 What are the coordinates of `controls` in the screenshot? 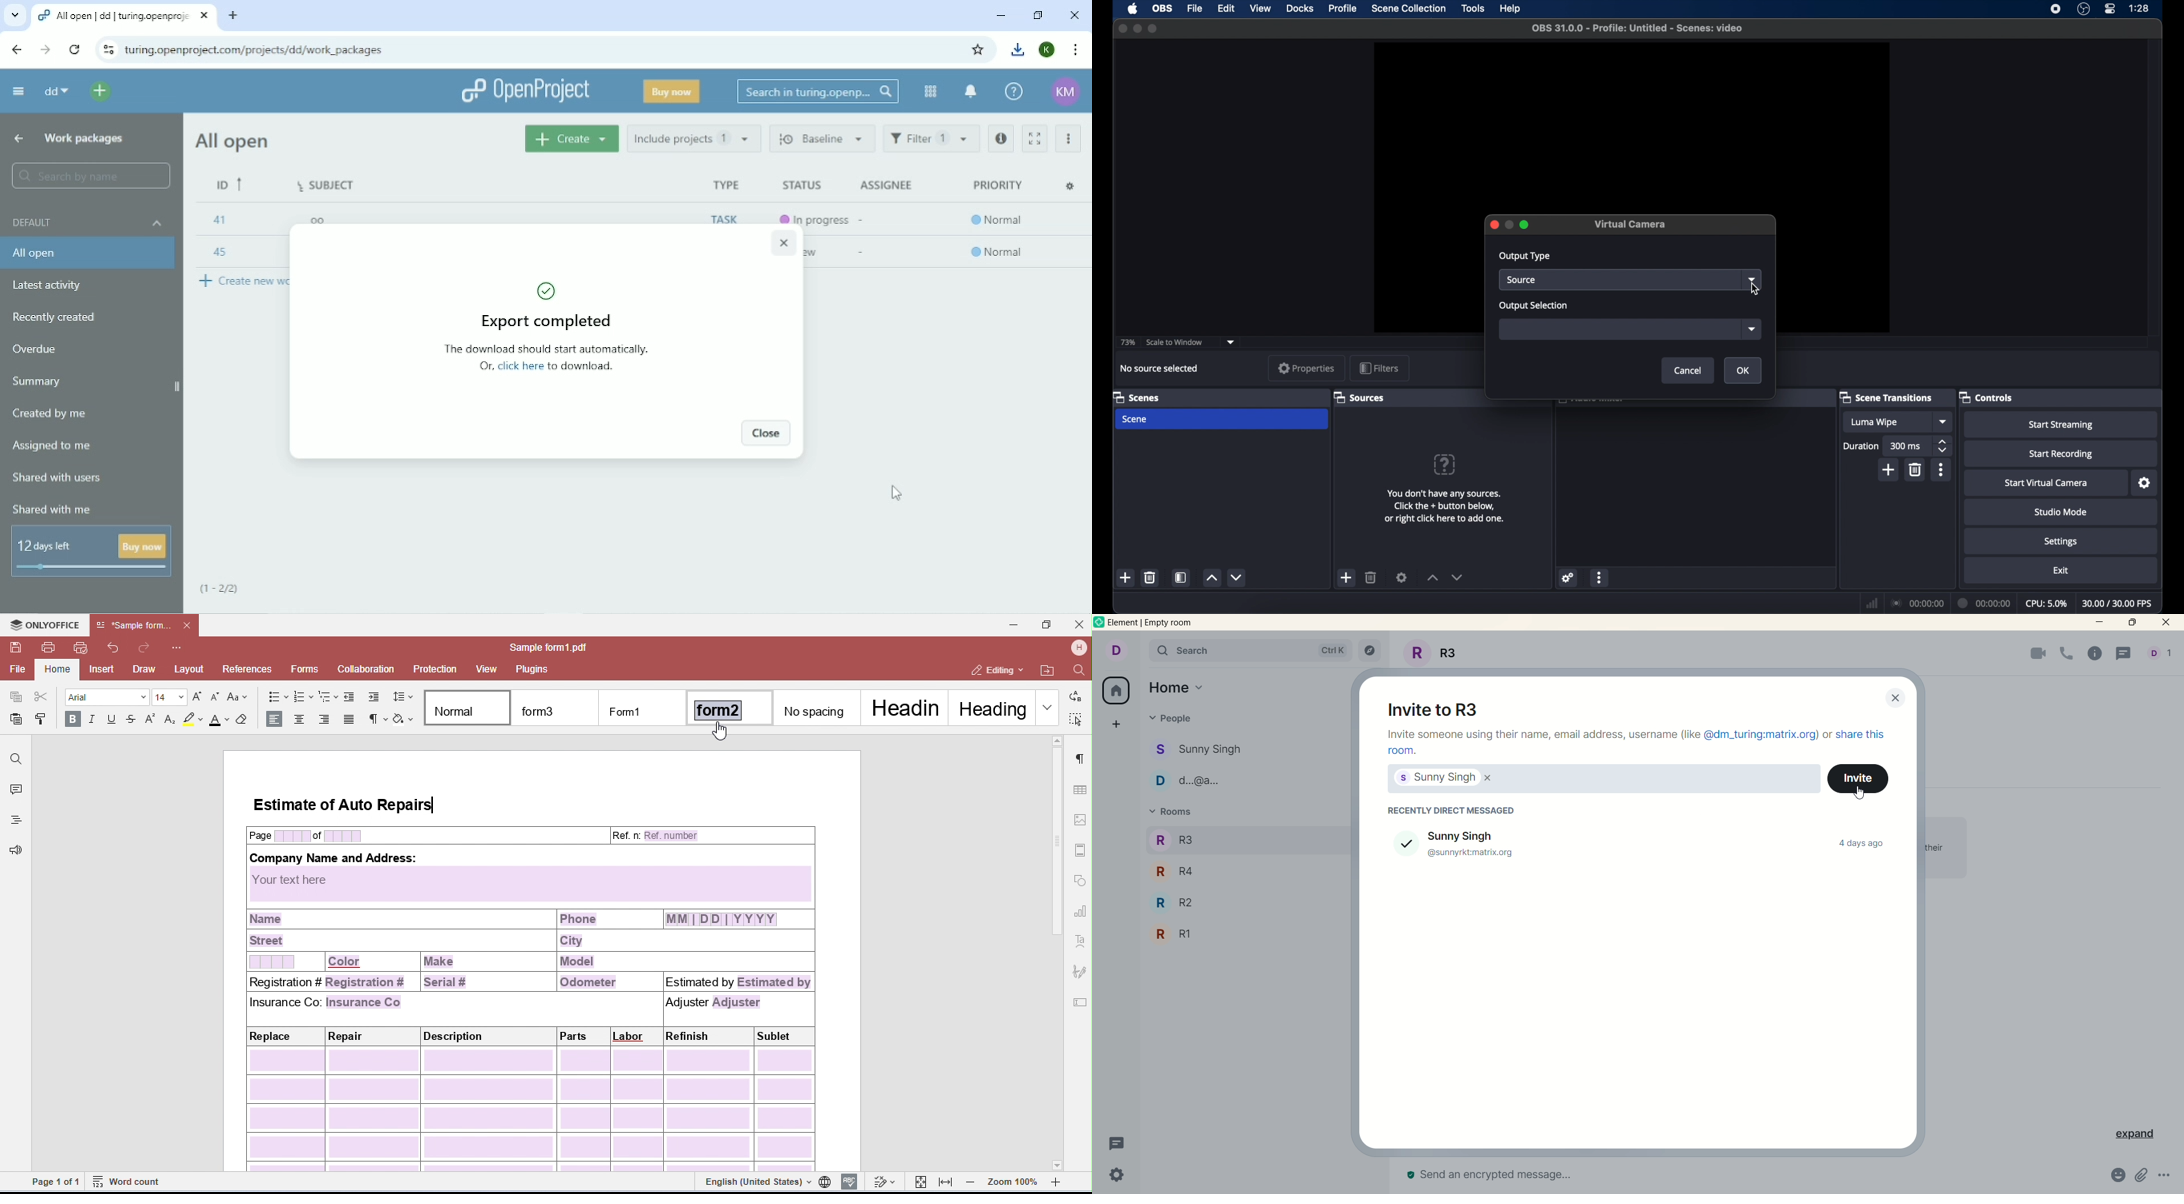 It's located at (1988, 397).